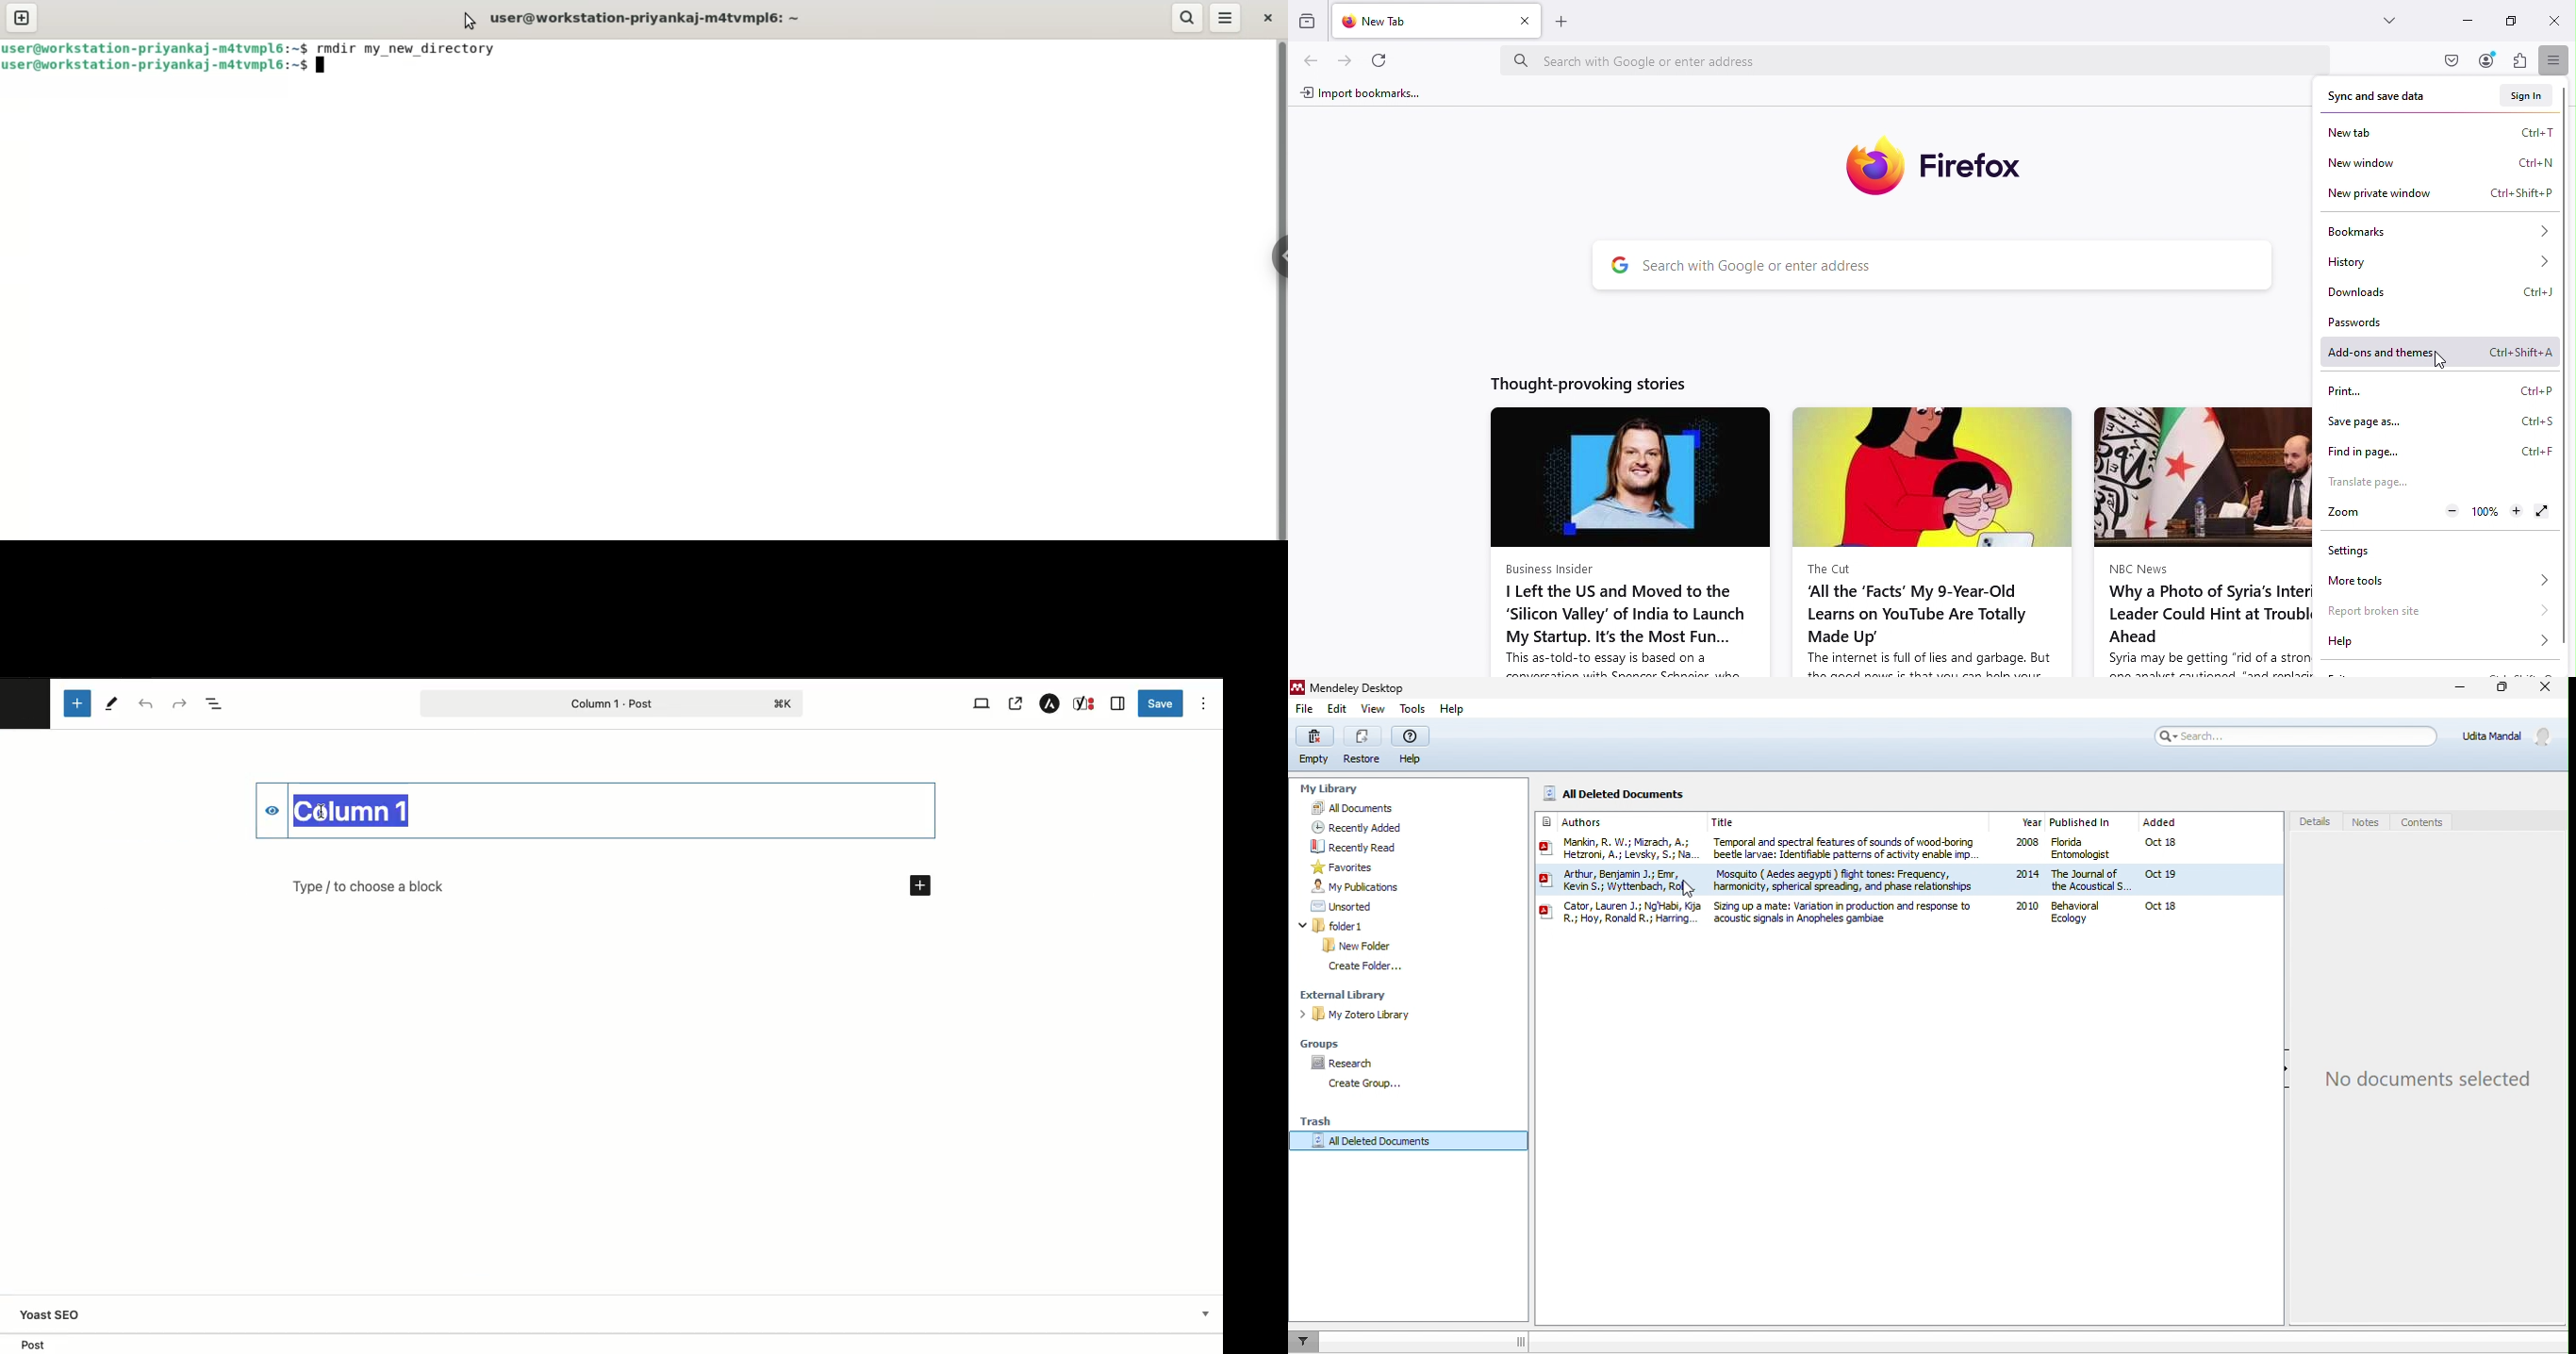  What do you see at coordinates (1372, 710) in the screenshot?
I see `view` at bounding box center [1372, 710].